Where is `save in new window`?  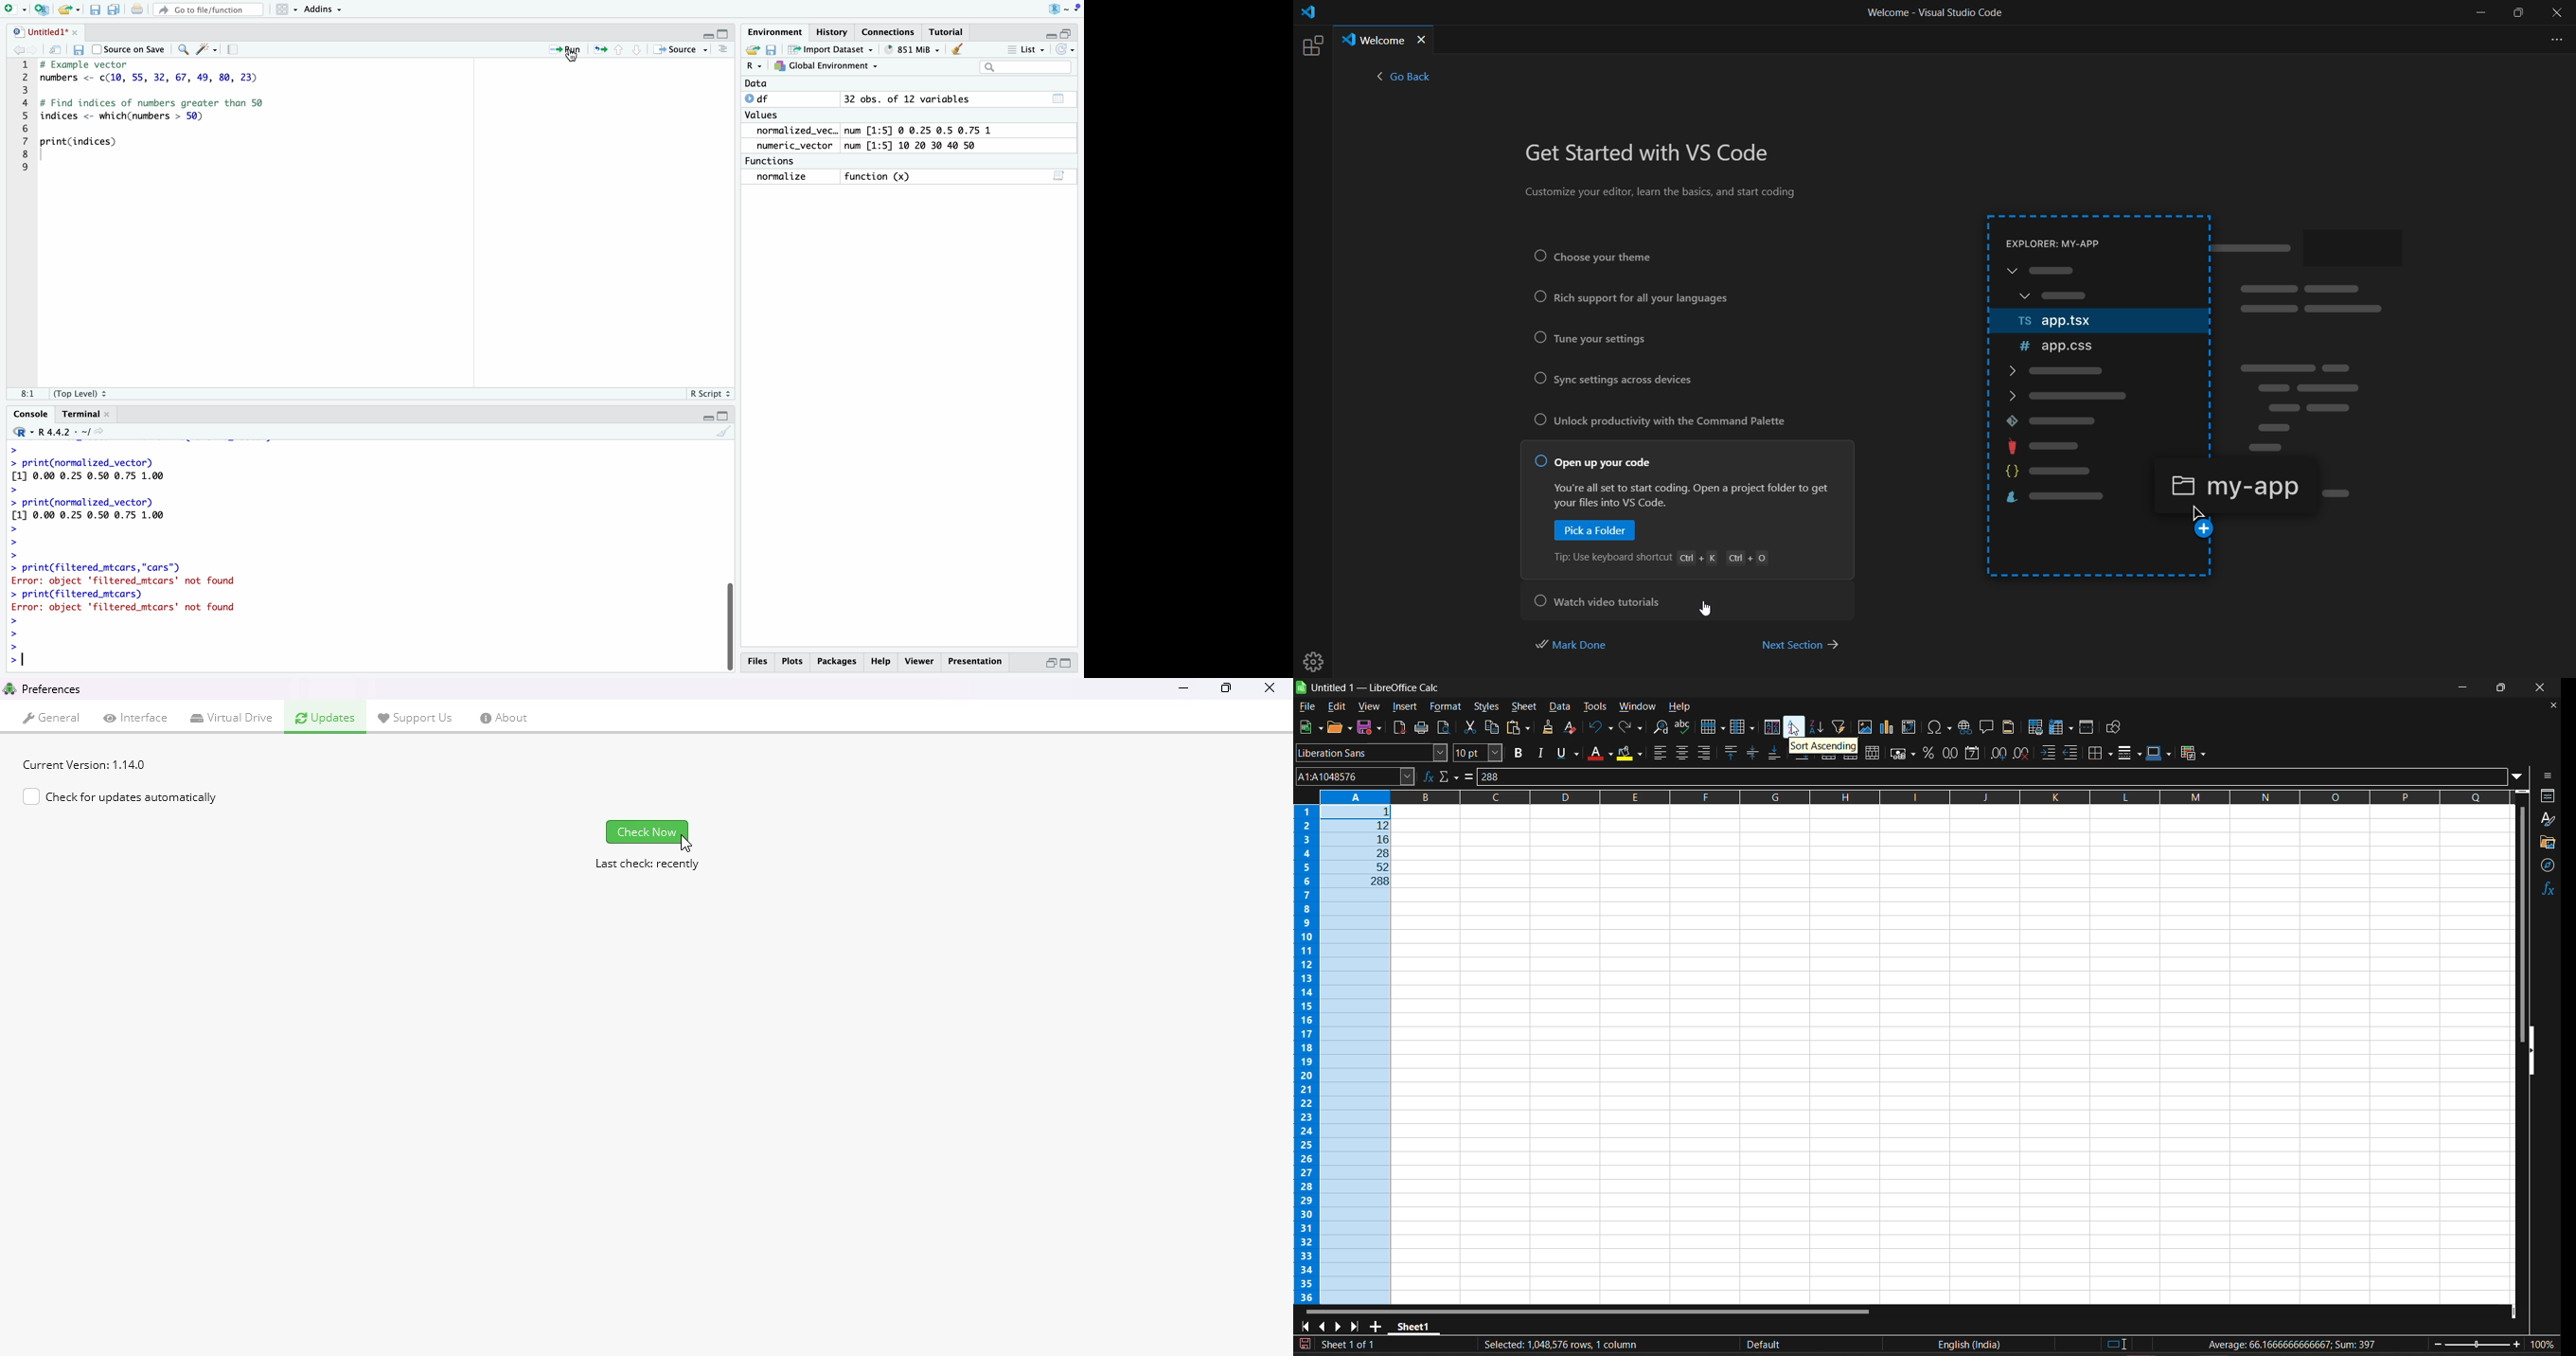
save in new window is located at coordinates (56, 50).